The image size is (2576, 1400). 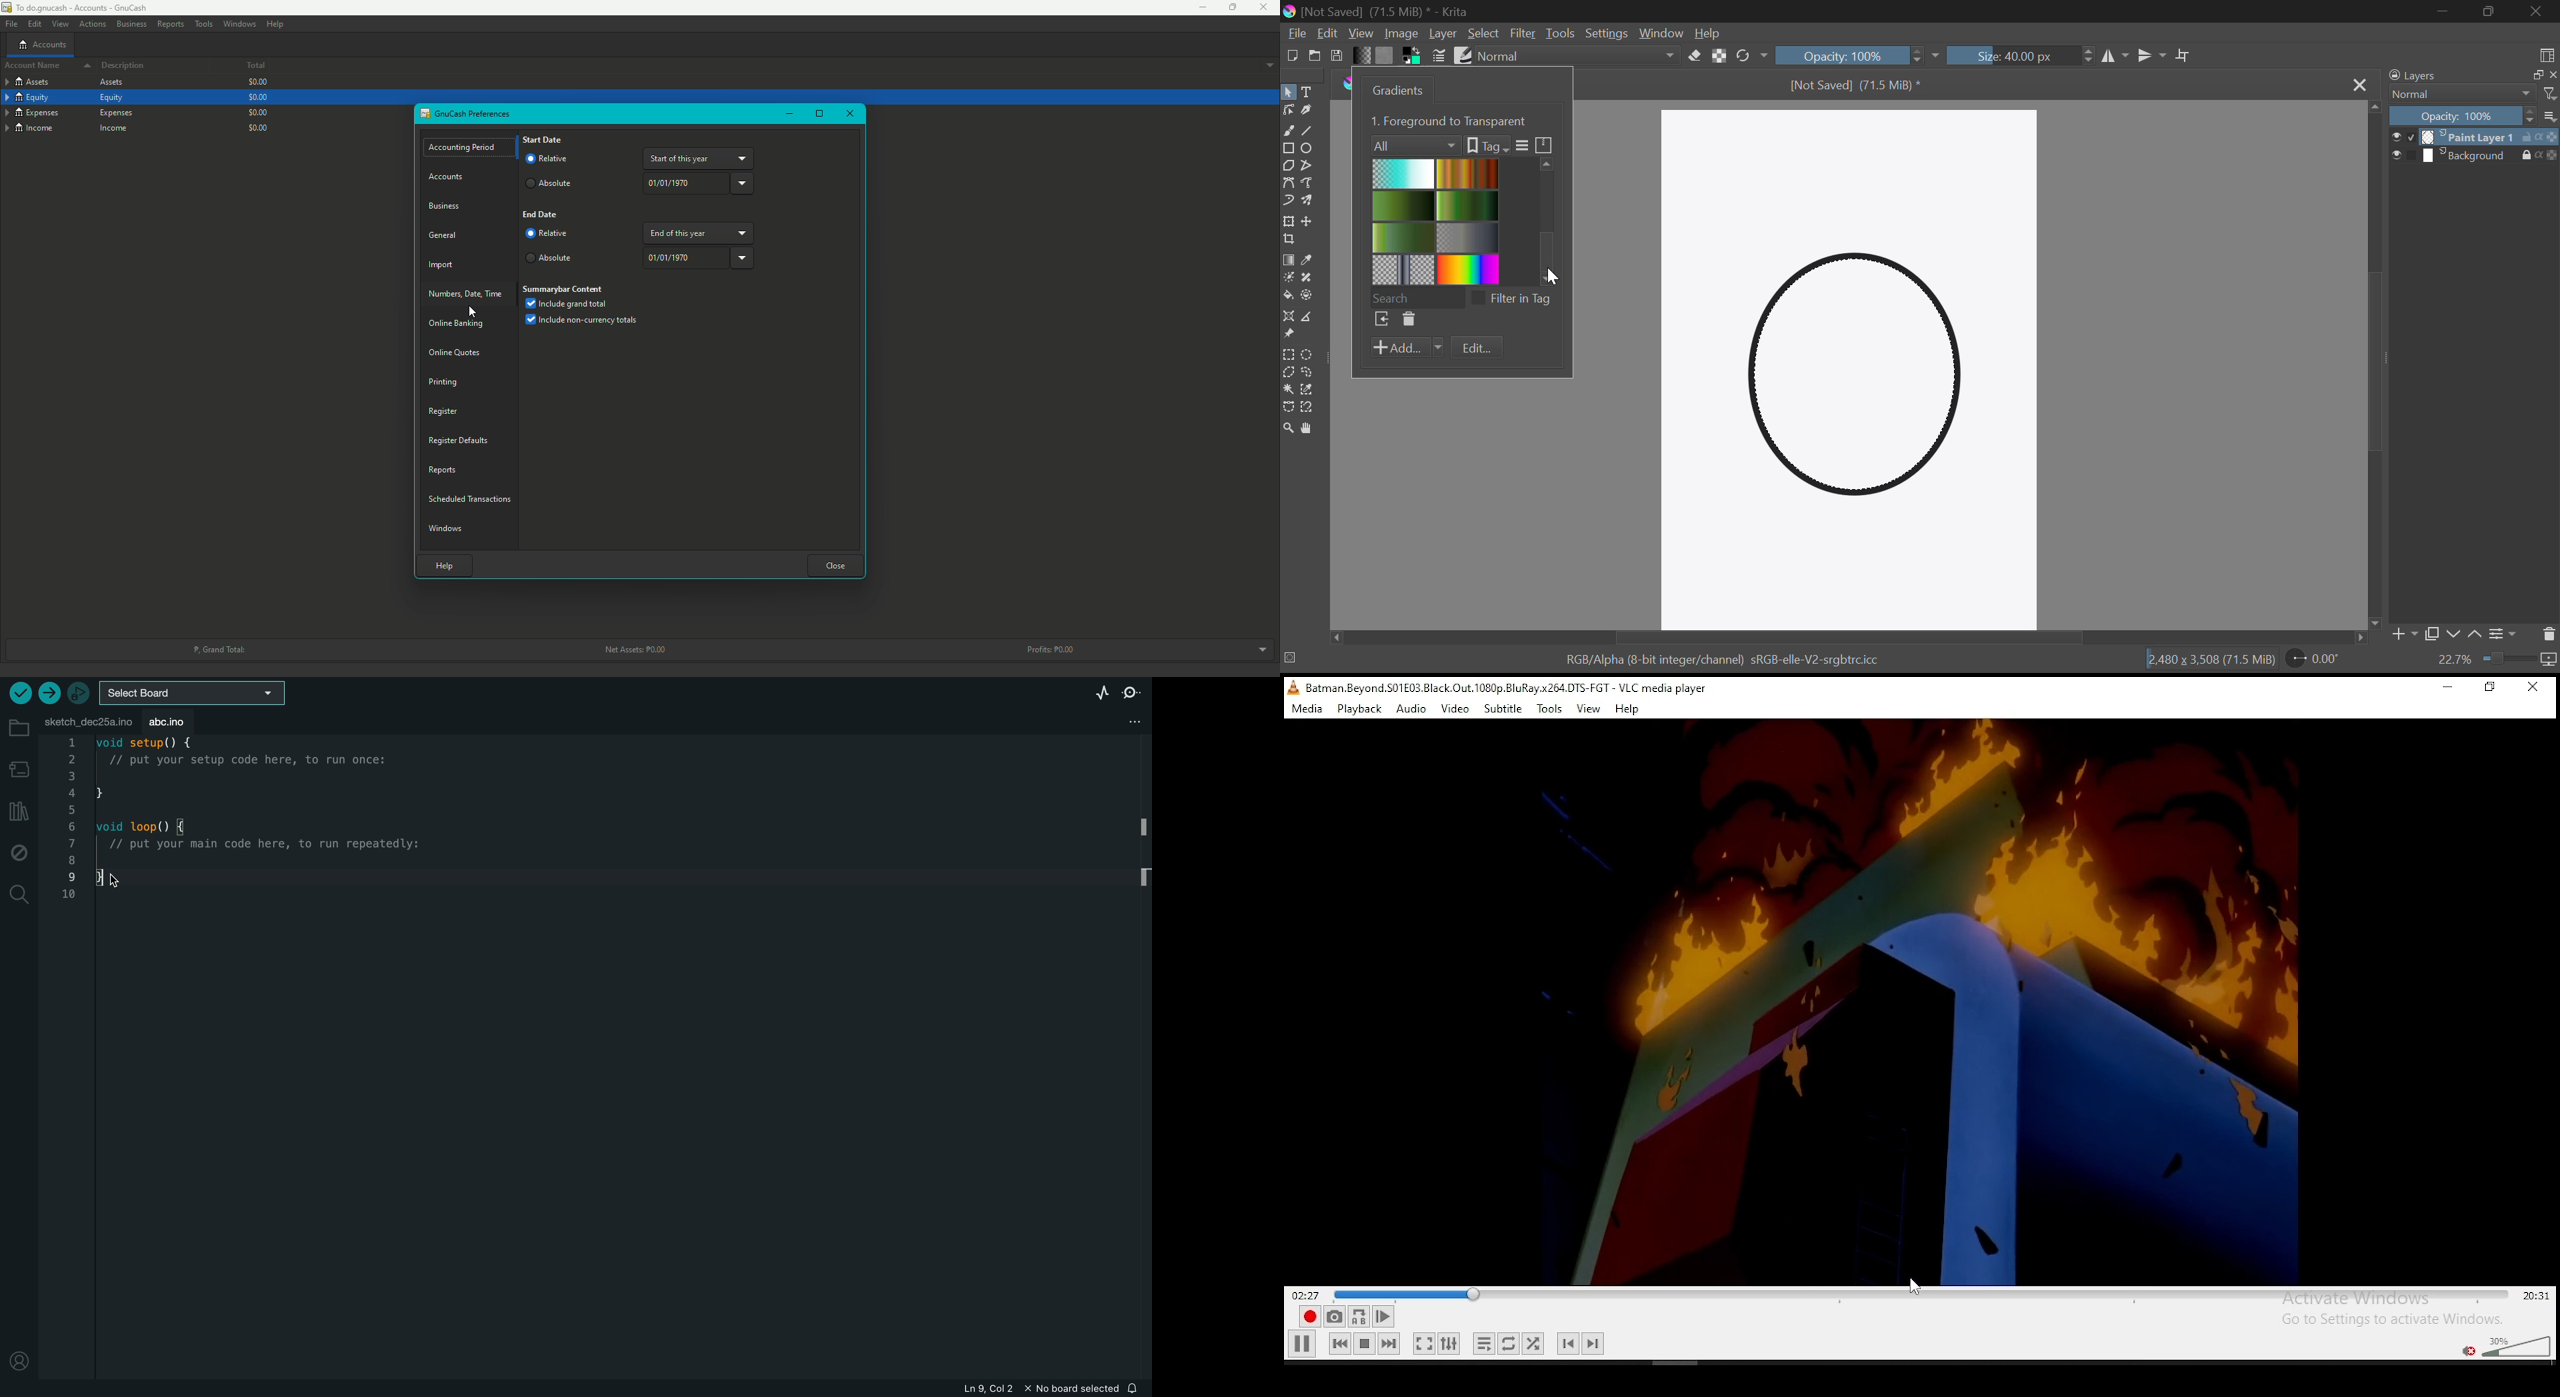 I want to click on 3 Green Gradient, so click(x=1405, y=238).